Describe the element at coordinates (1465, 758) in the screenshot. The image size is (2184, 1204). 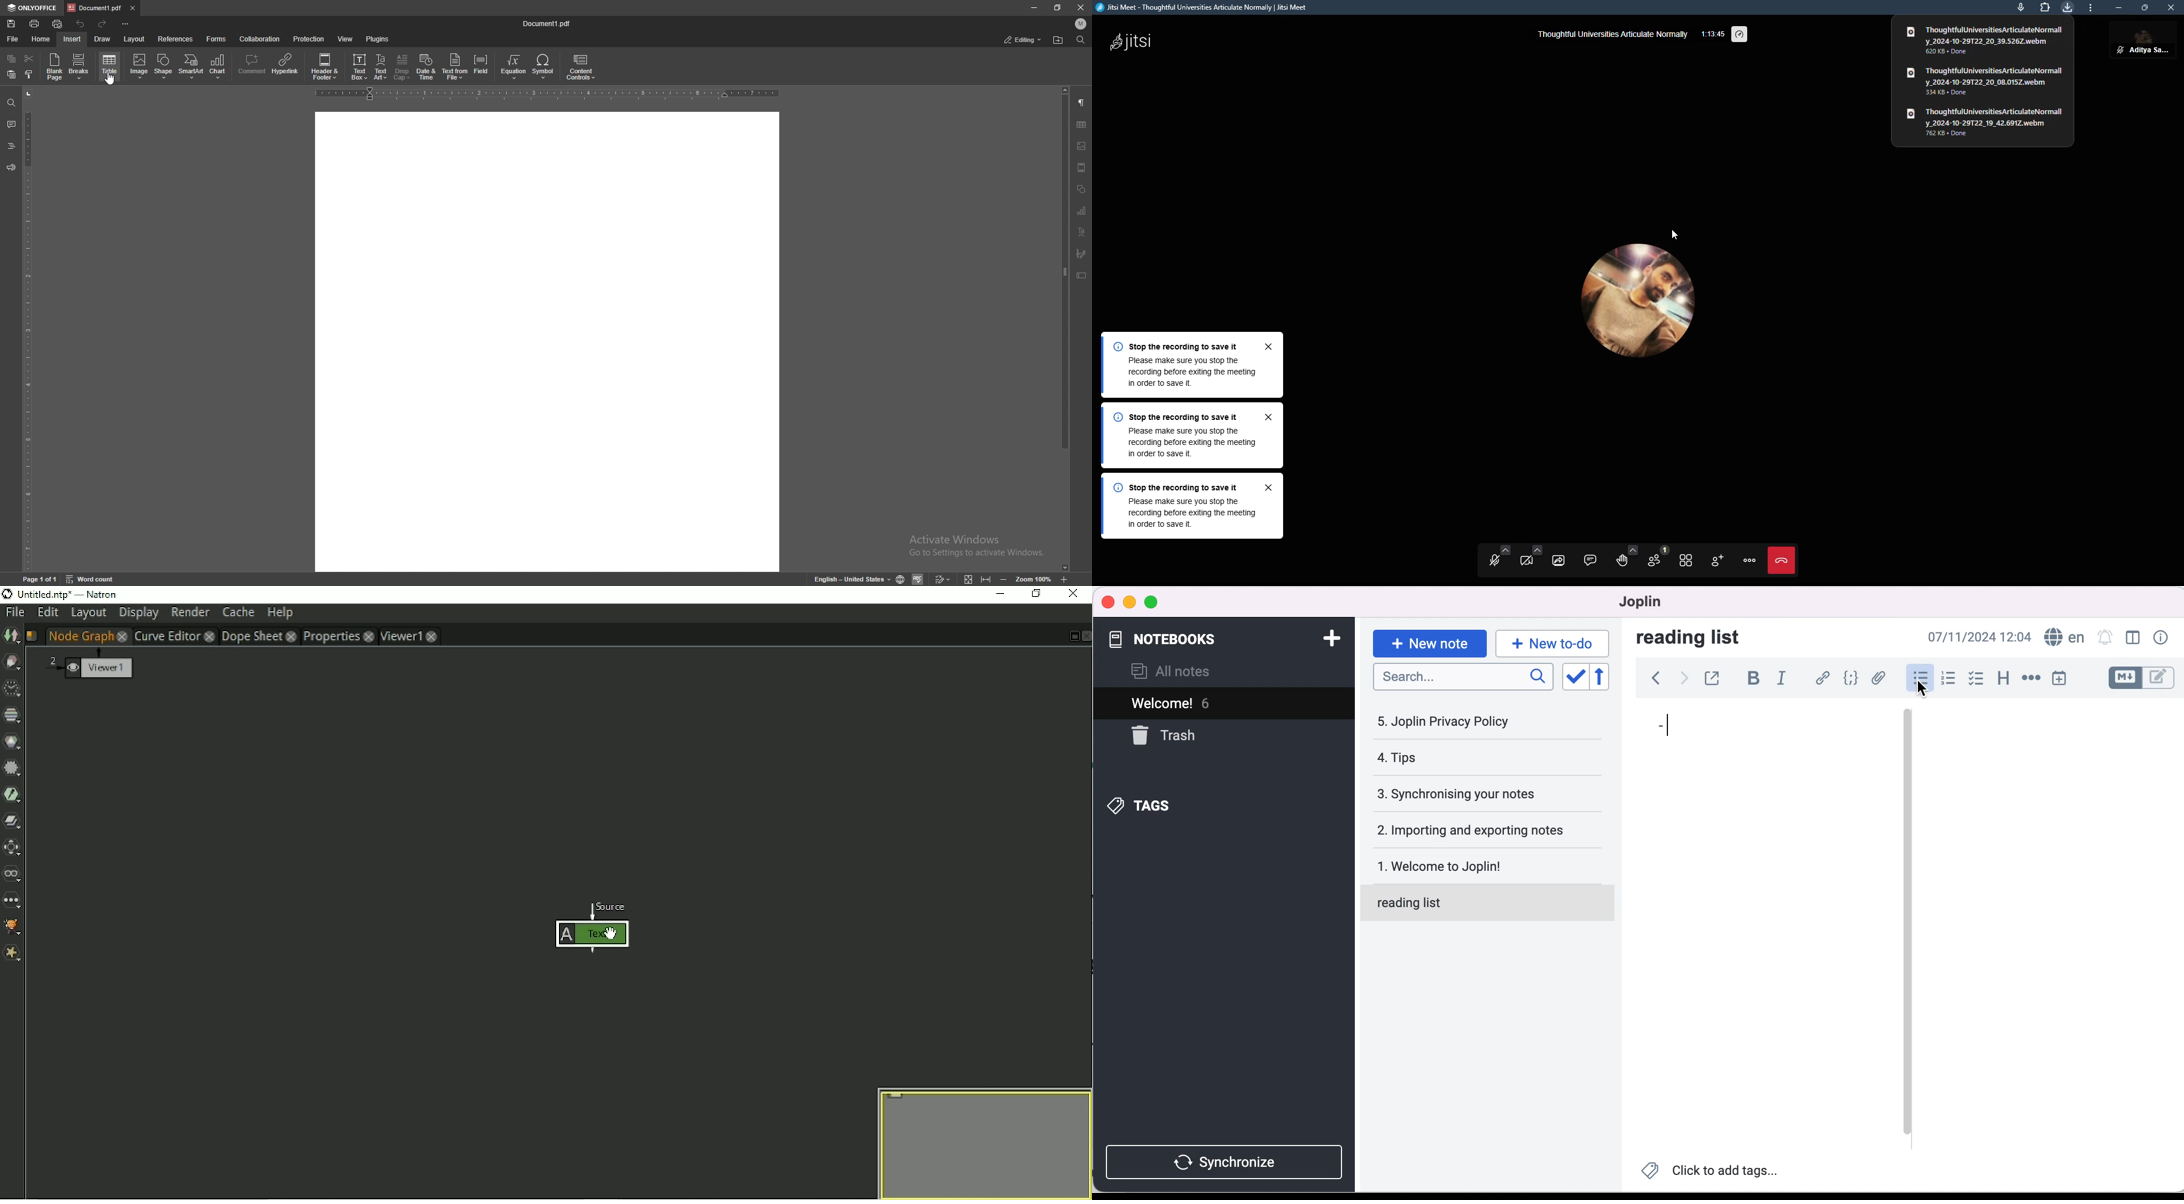
I see `tips` at that location.